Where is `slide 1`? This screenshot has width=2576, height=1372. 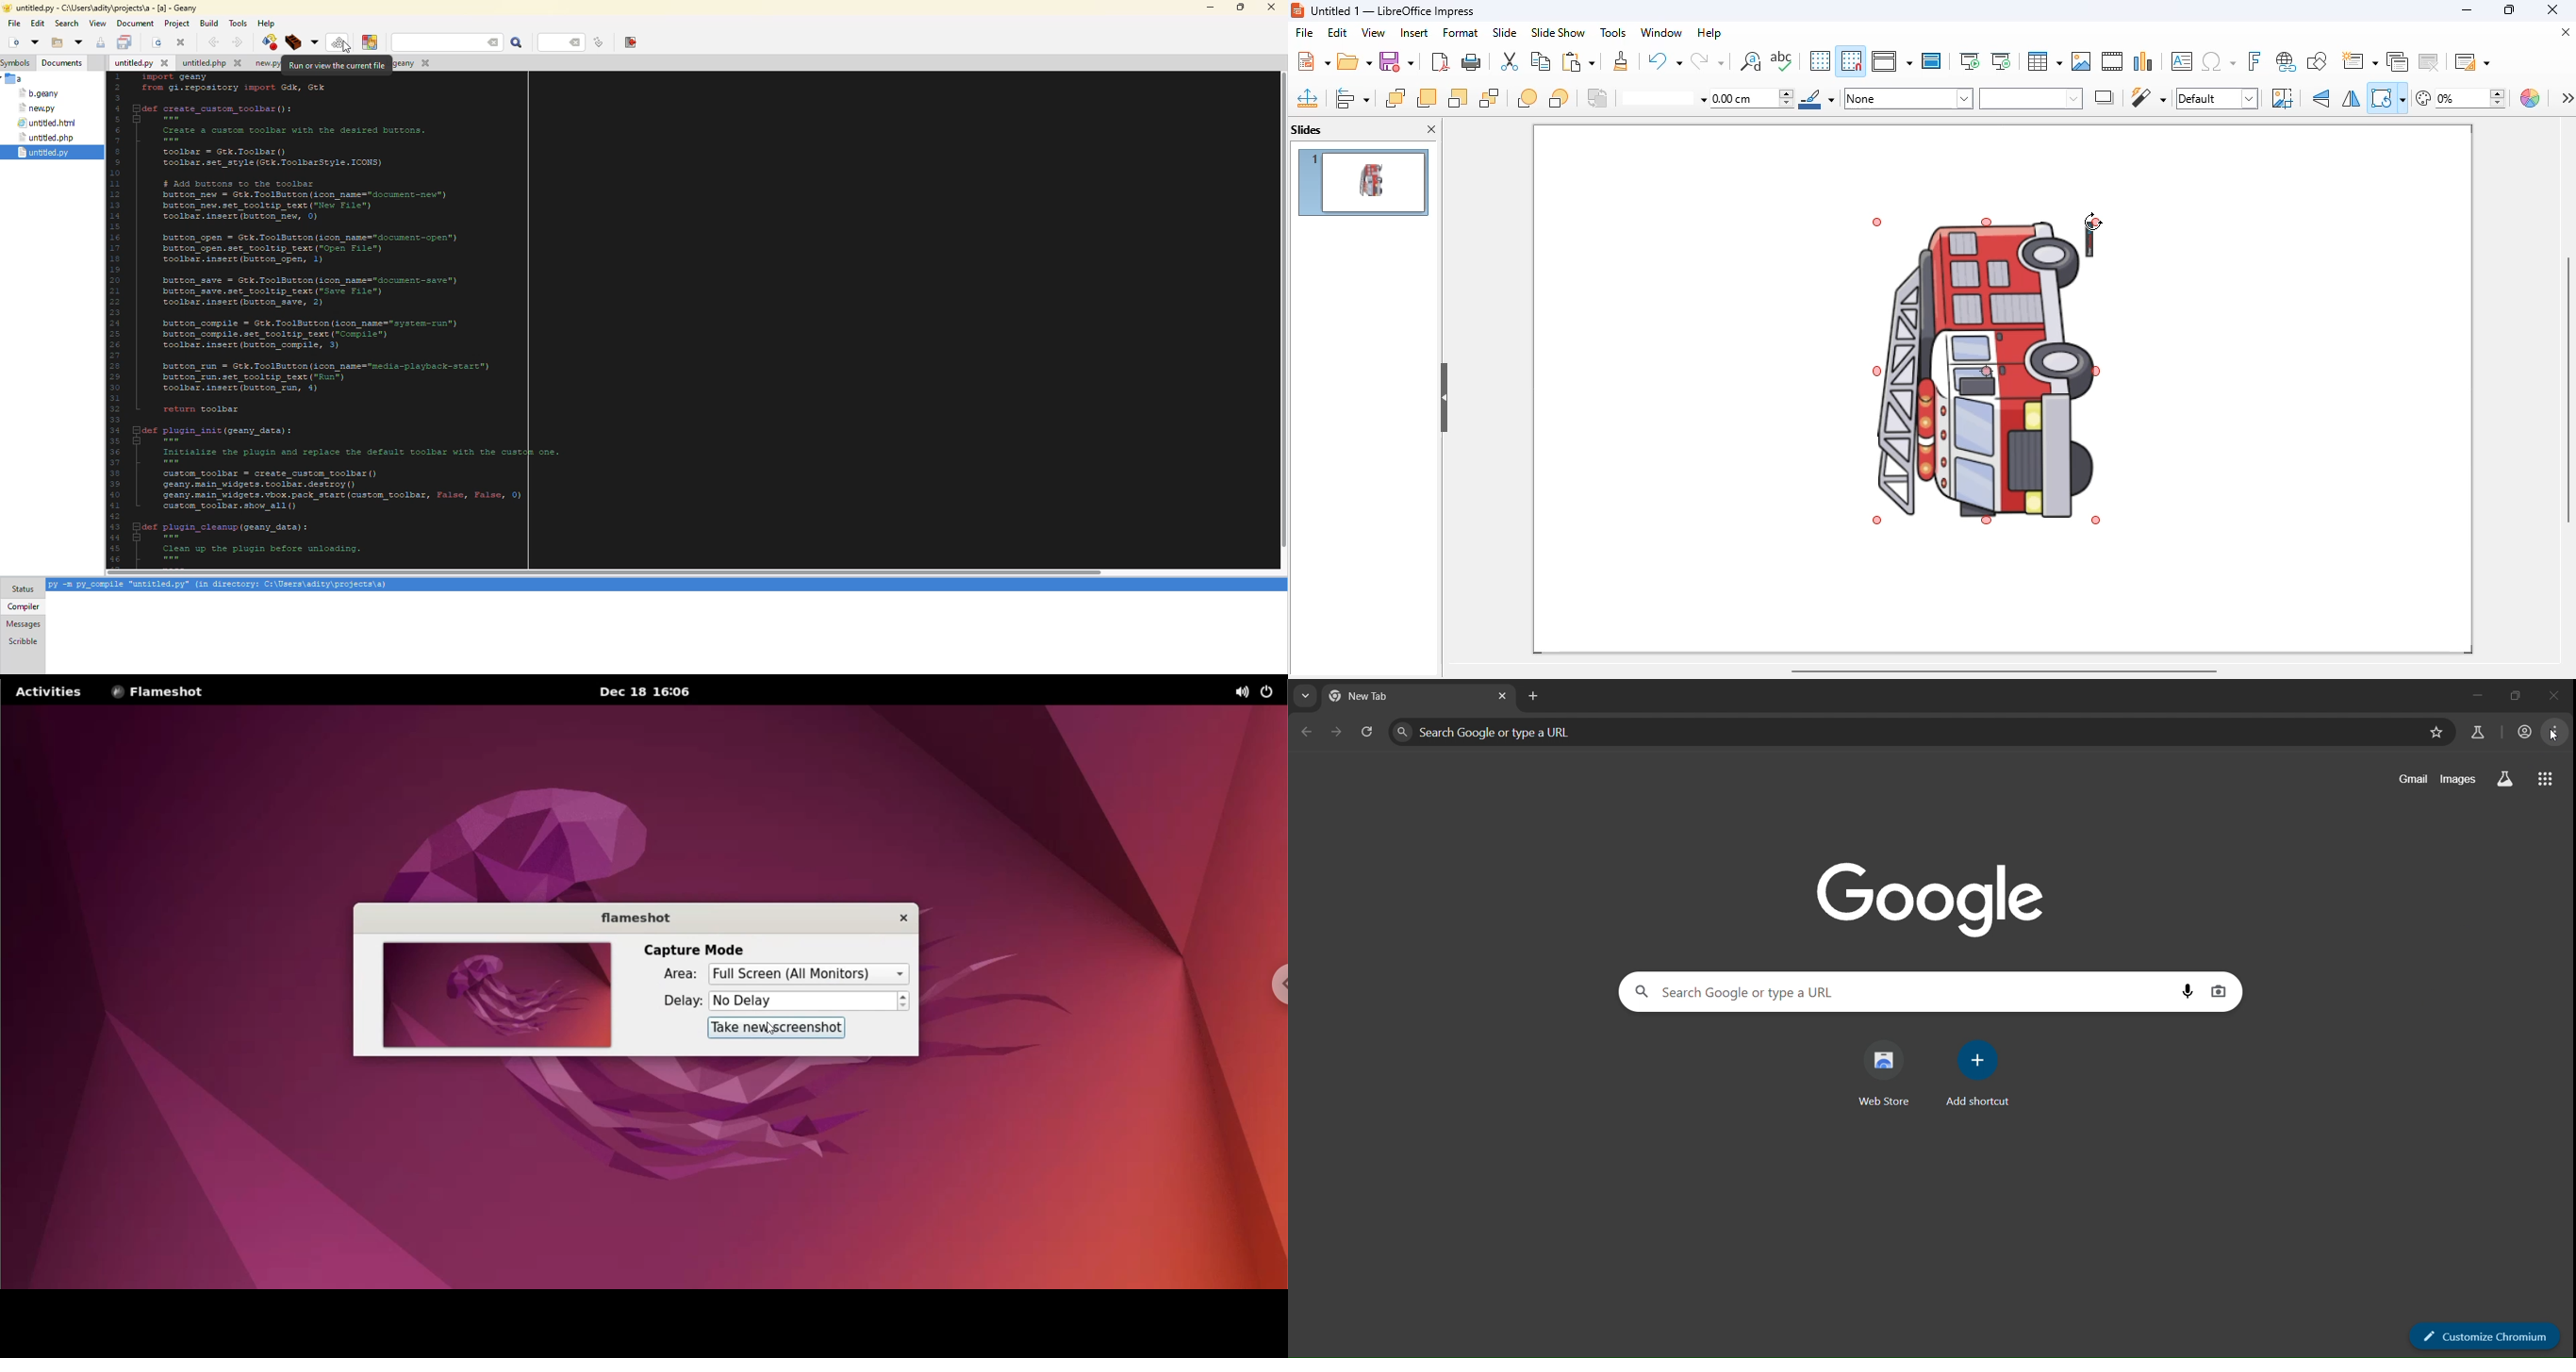
slide 1 is located at coordinates (1362, 182).